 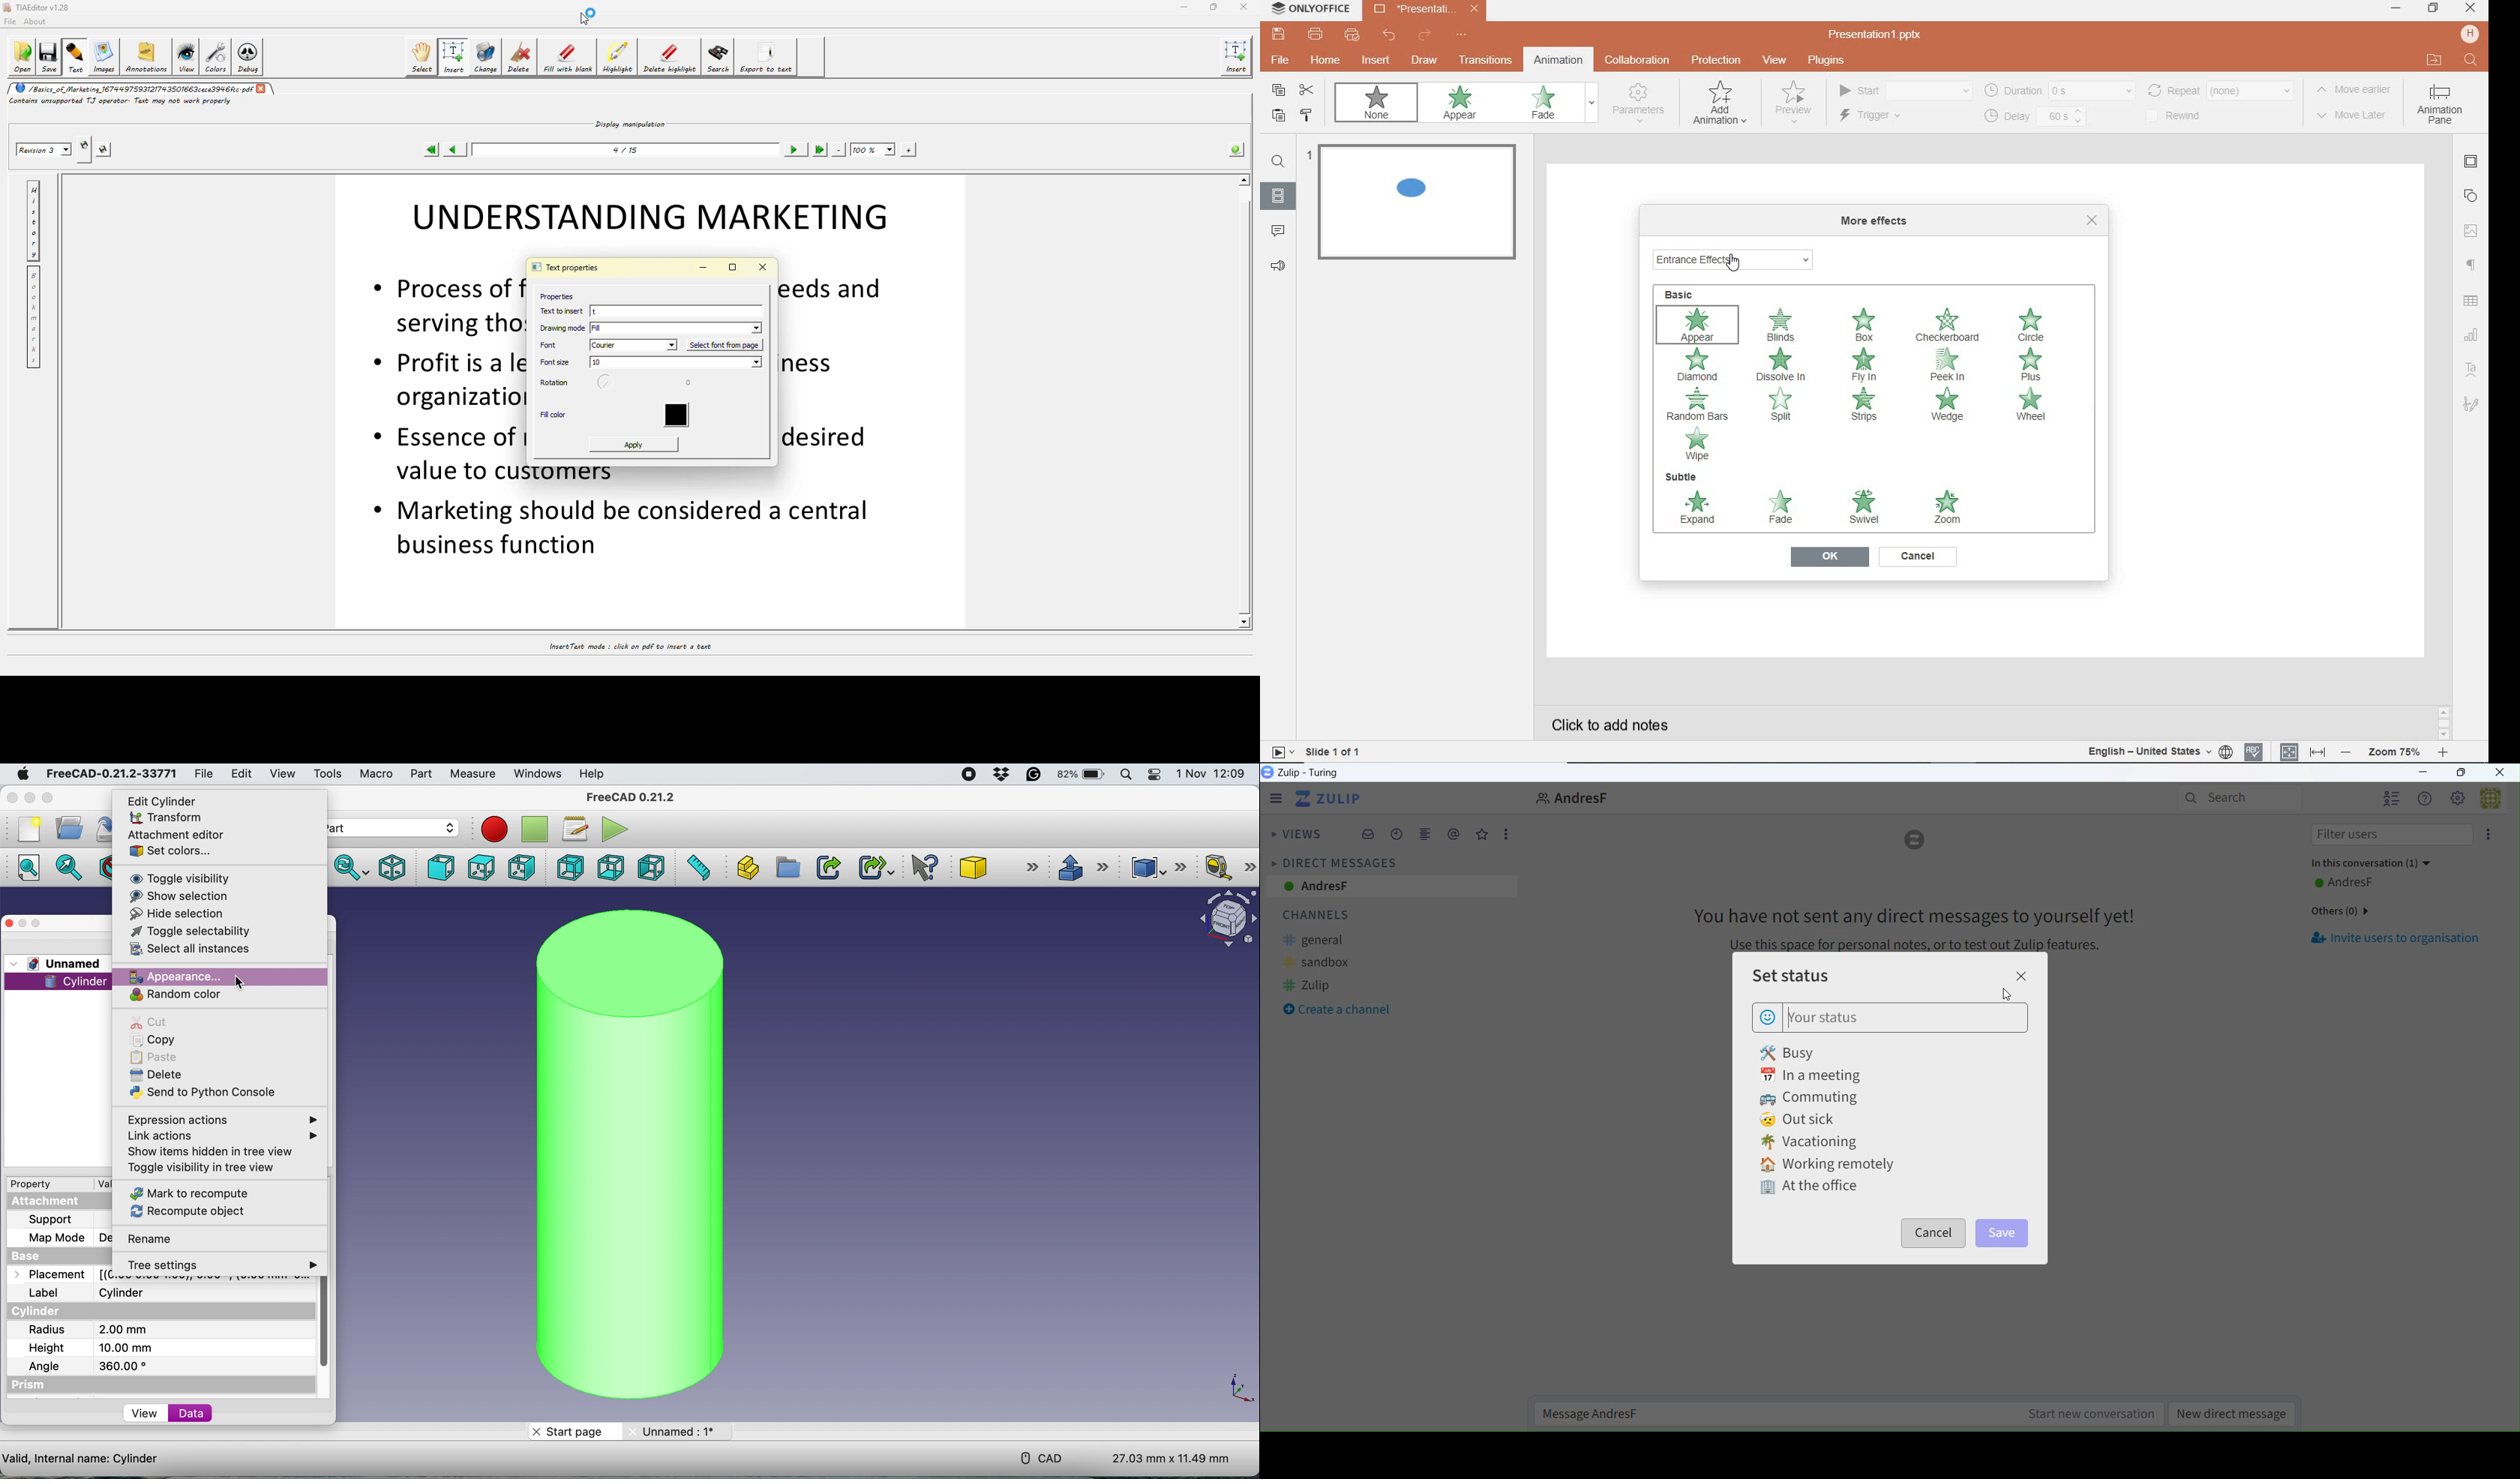 What do you see at coordinates (2470, 368) in the screenshot?
I see `Text art ` at bounding box center [2470, 368].